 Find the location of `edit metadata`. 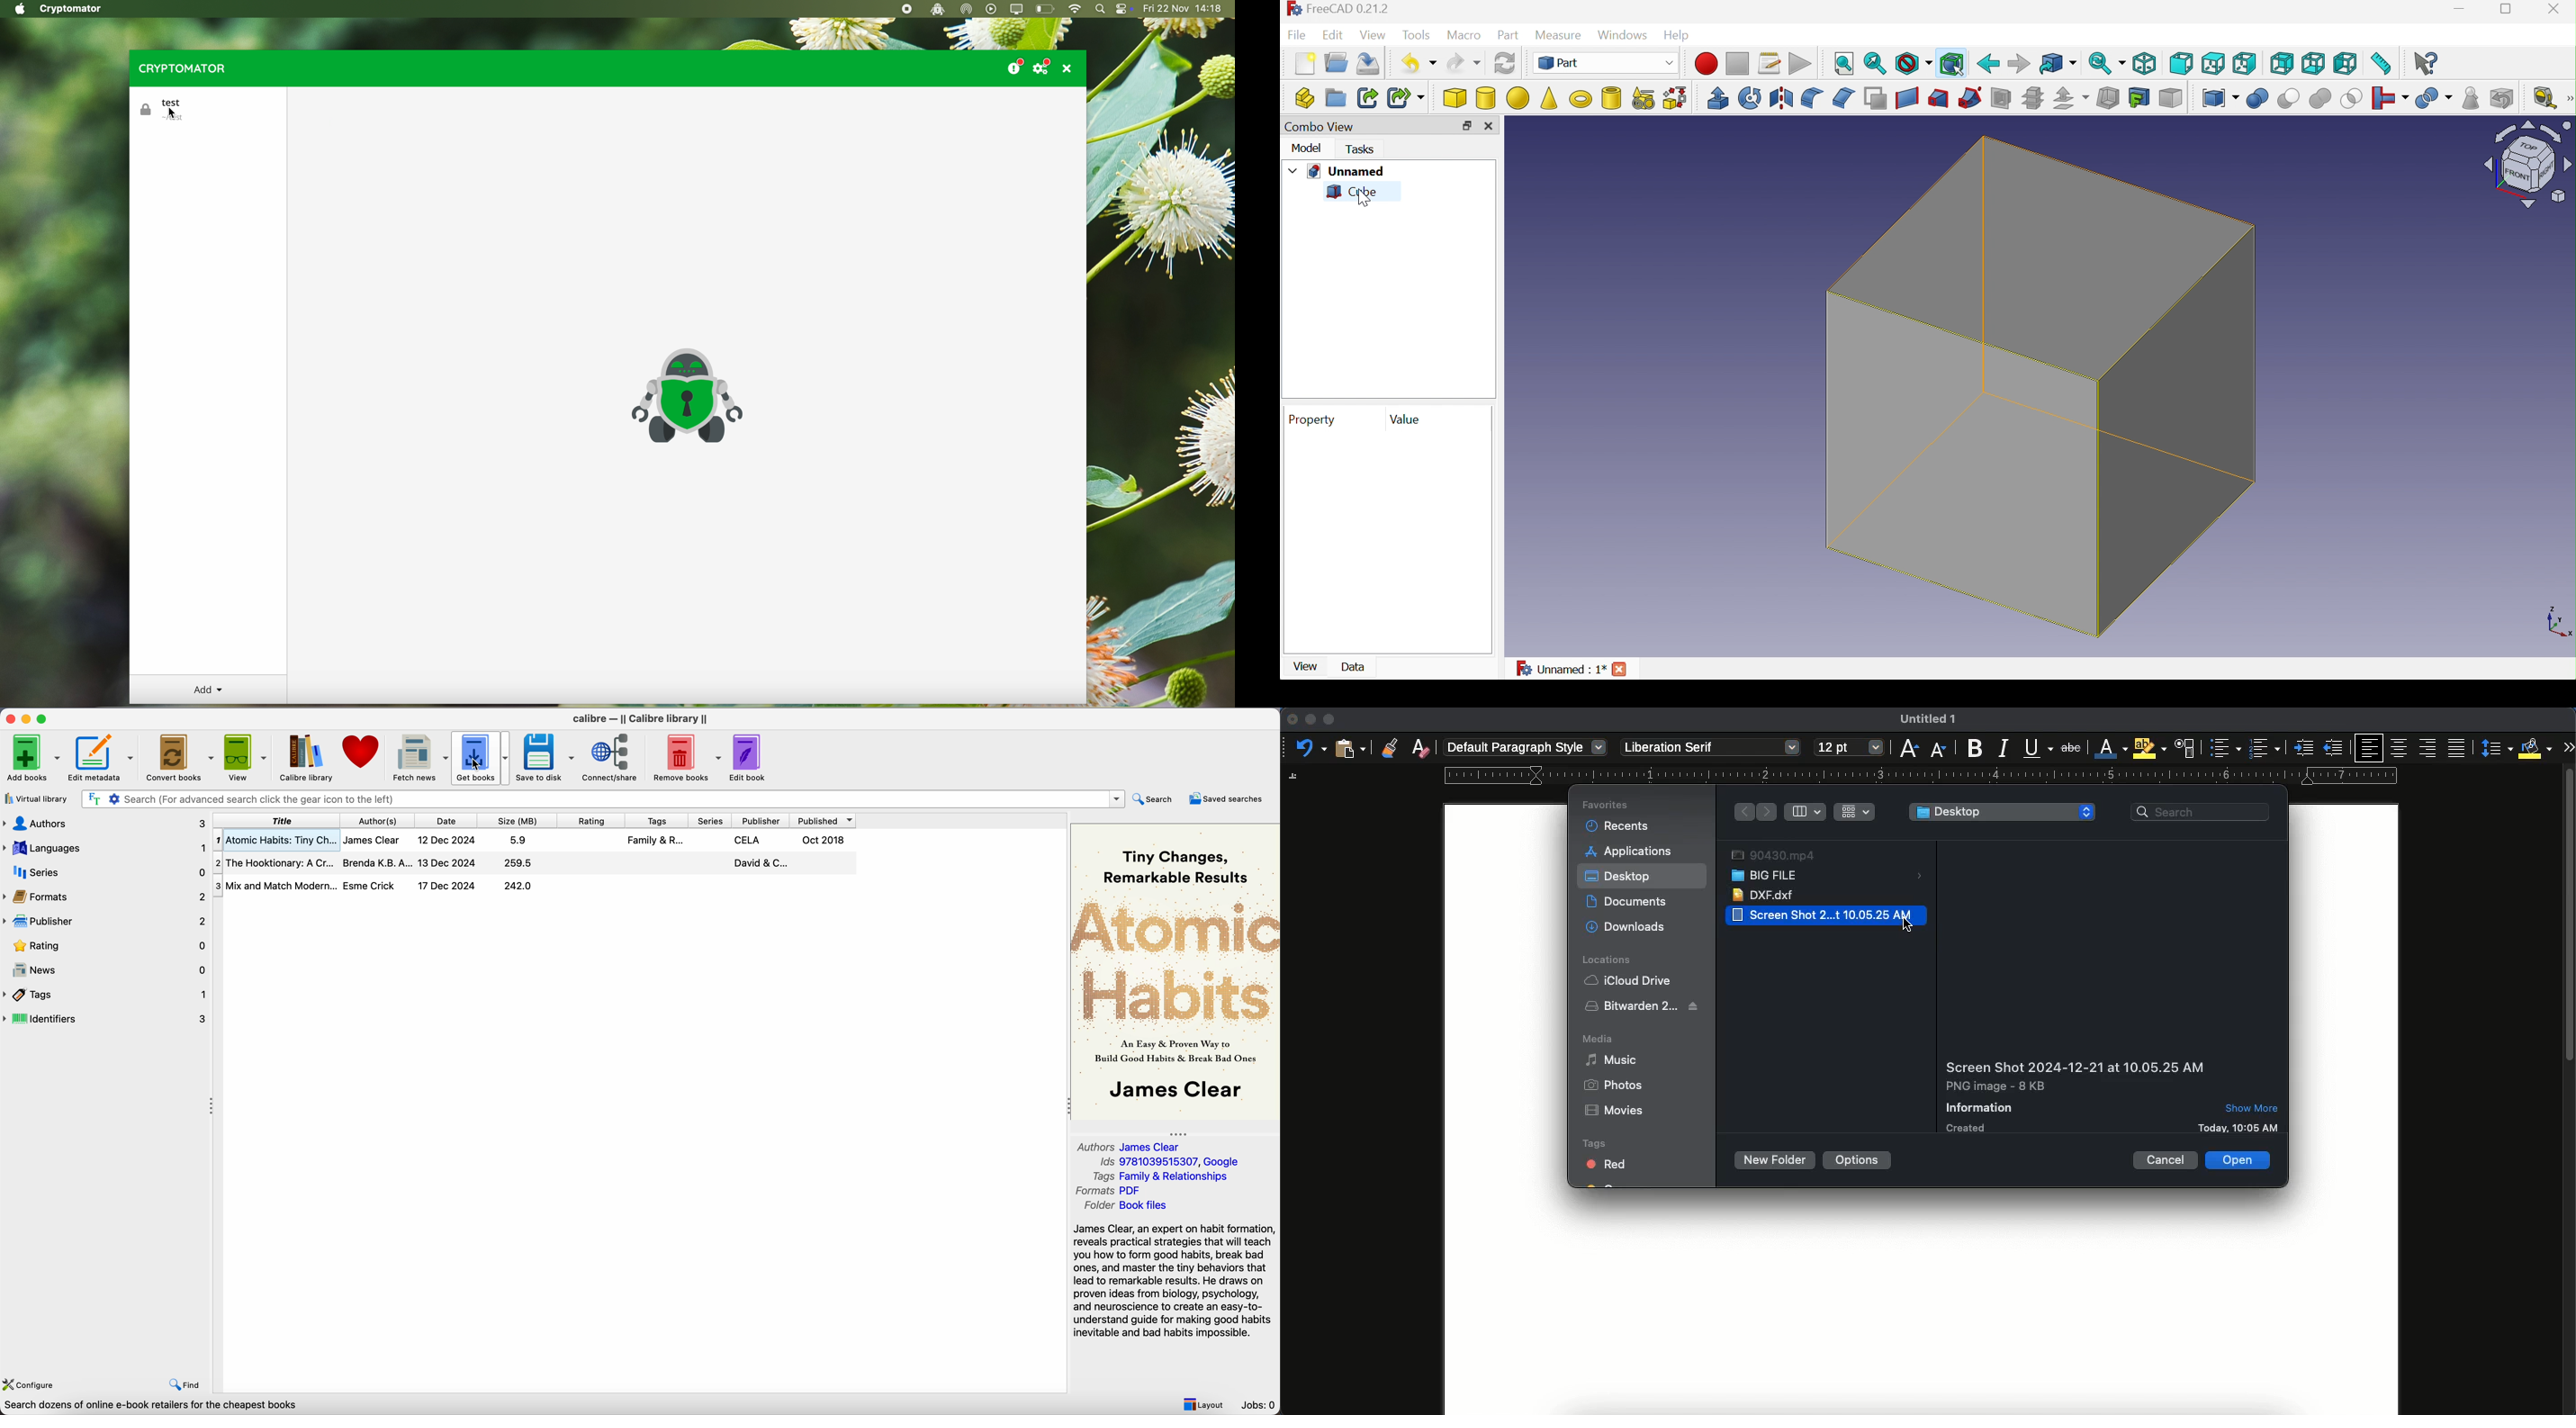

edit metadata is located at coordinates (103, 759).